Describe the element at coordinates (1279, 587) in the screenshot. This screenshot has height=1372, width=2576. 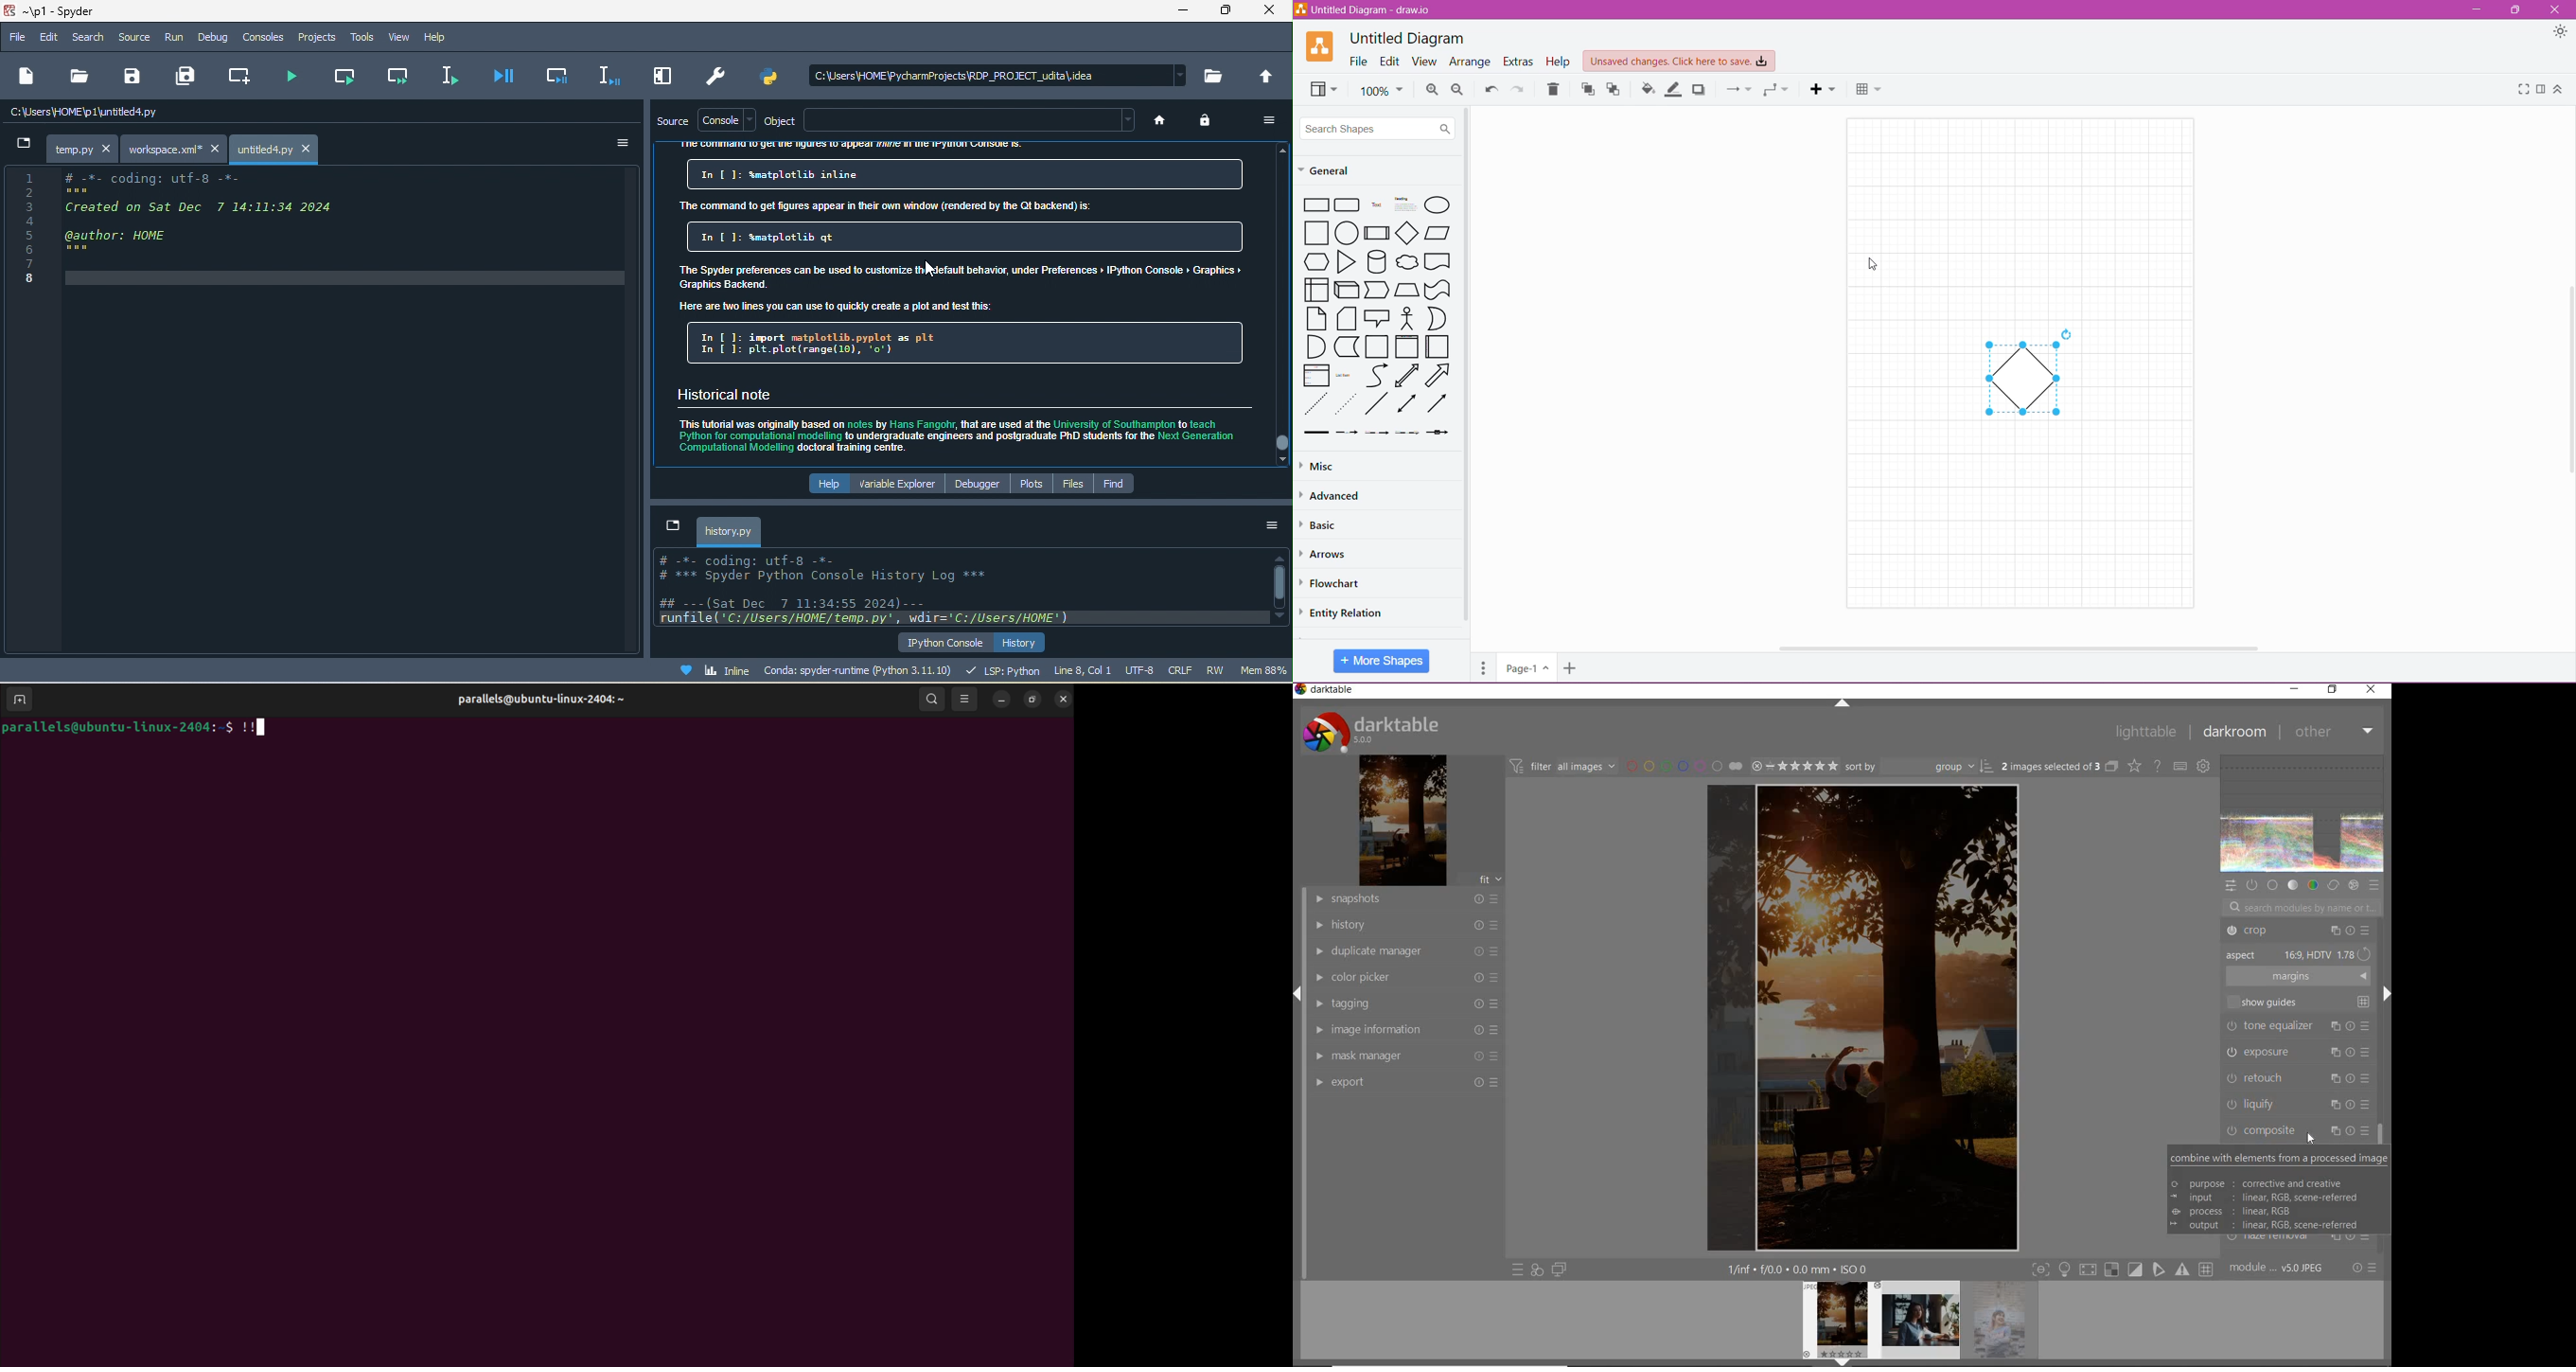
I see `vertical scroll bar` at that location.